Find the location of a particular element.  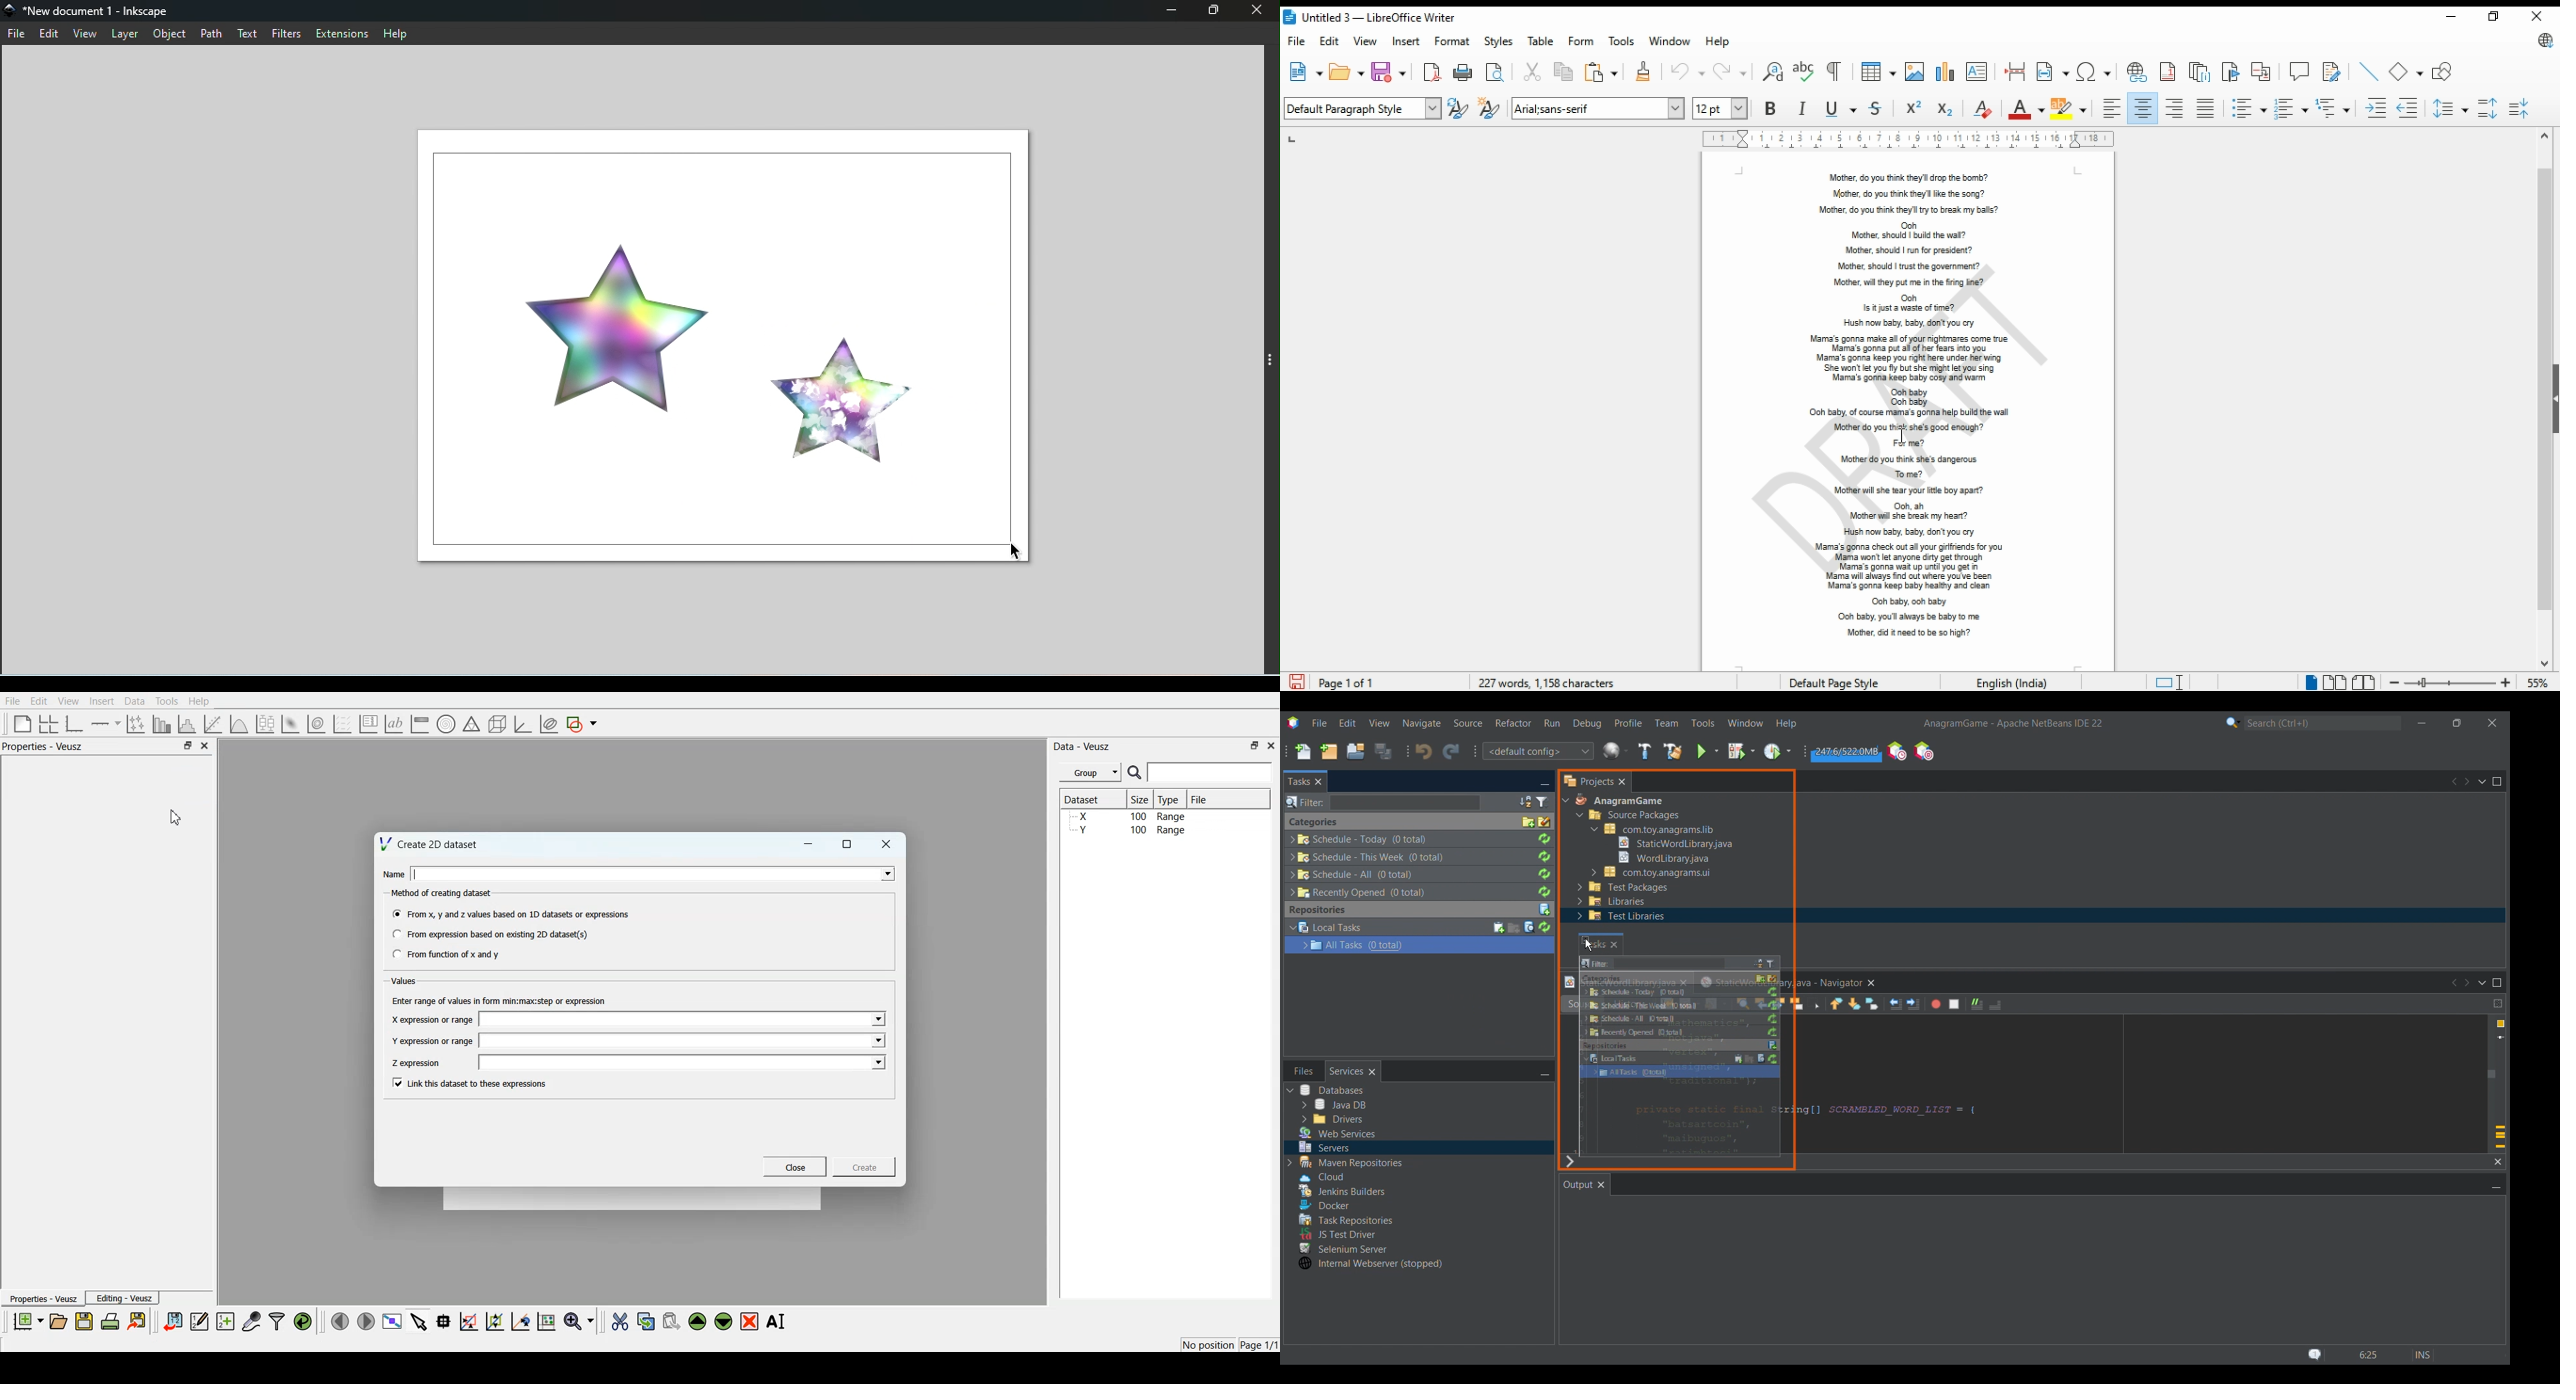

zoom in/zoom out slider is located at coordinates (2450, 683).